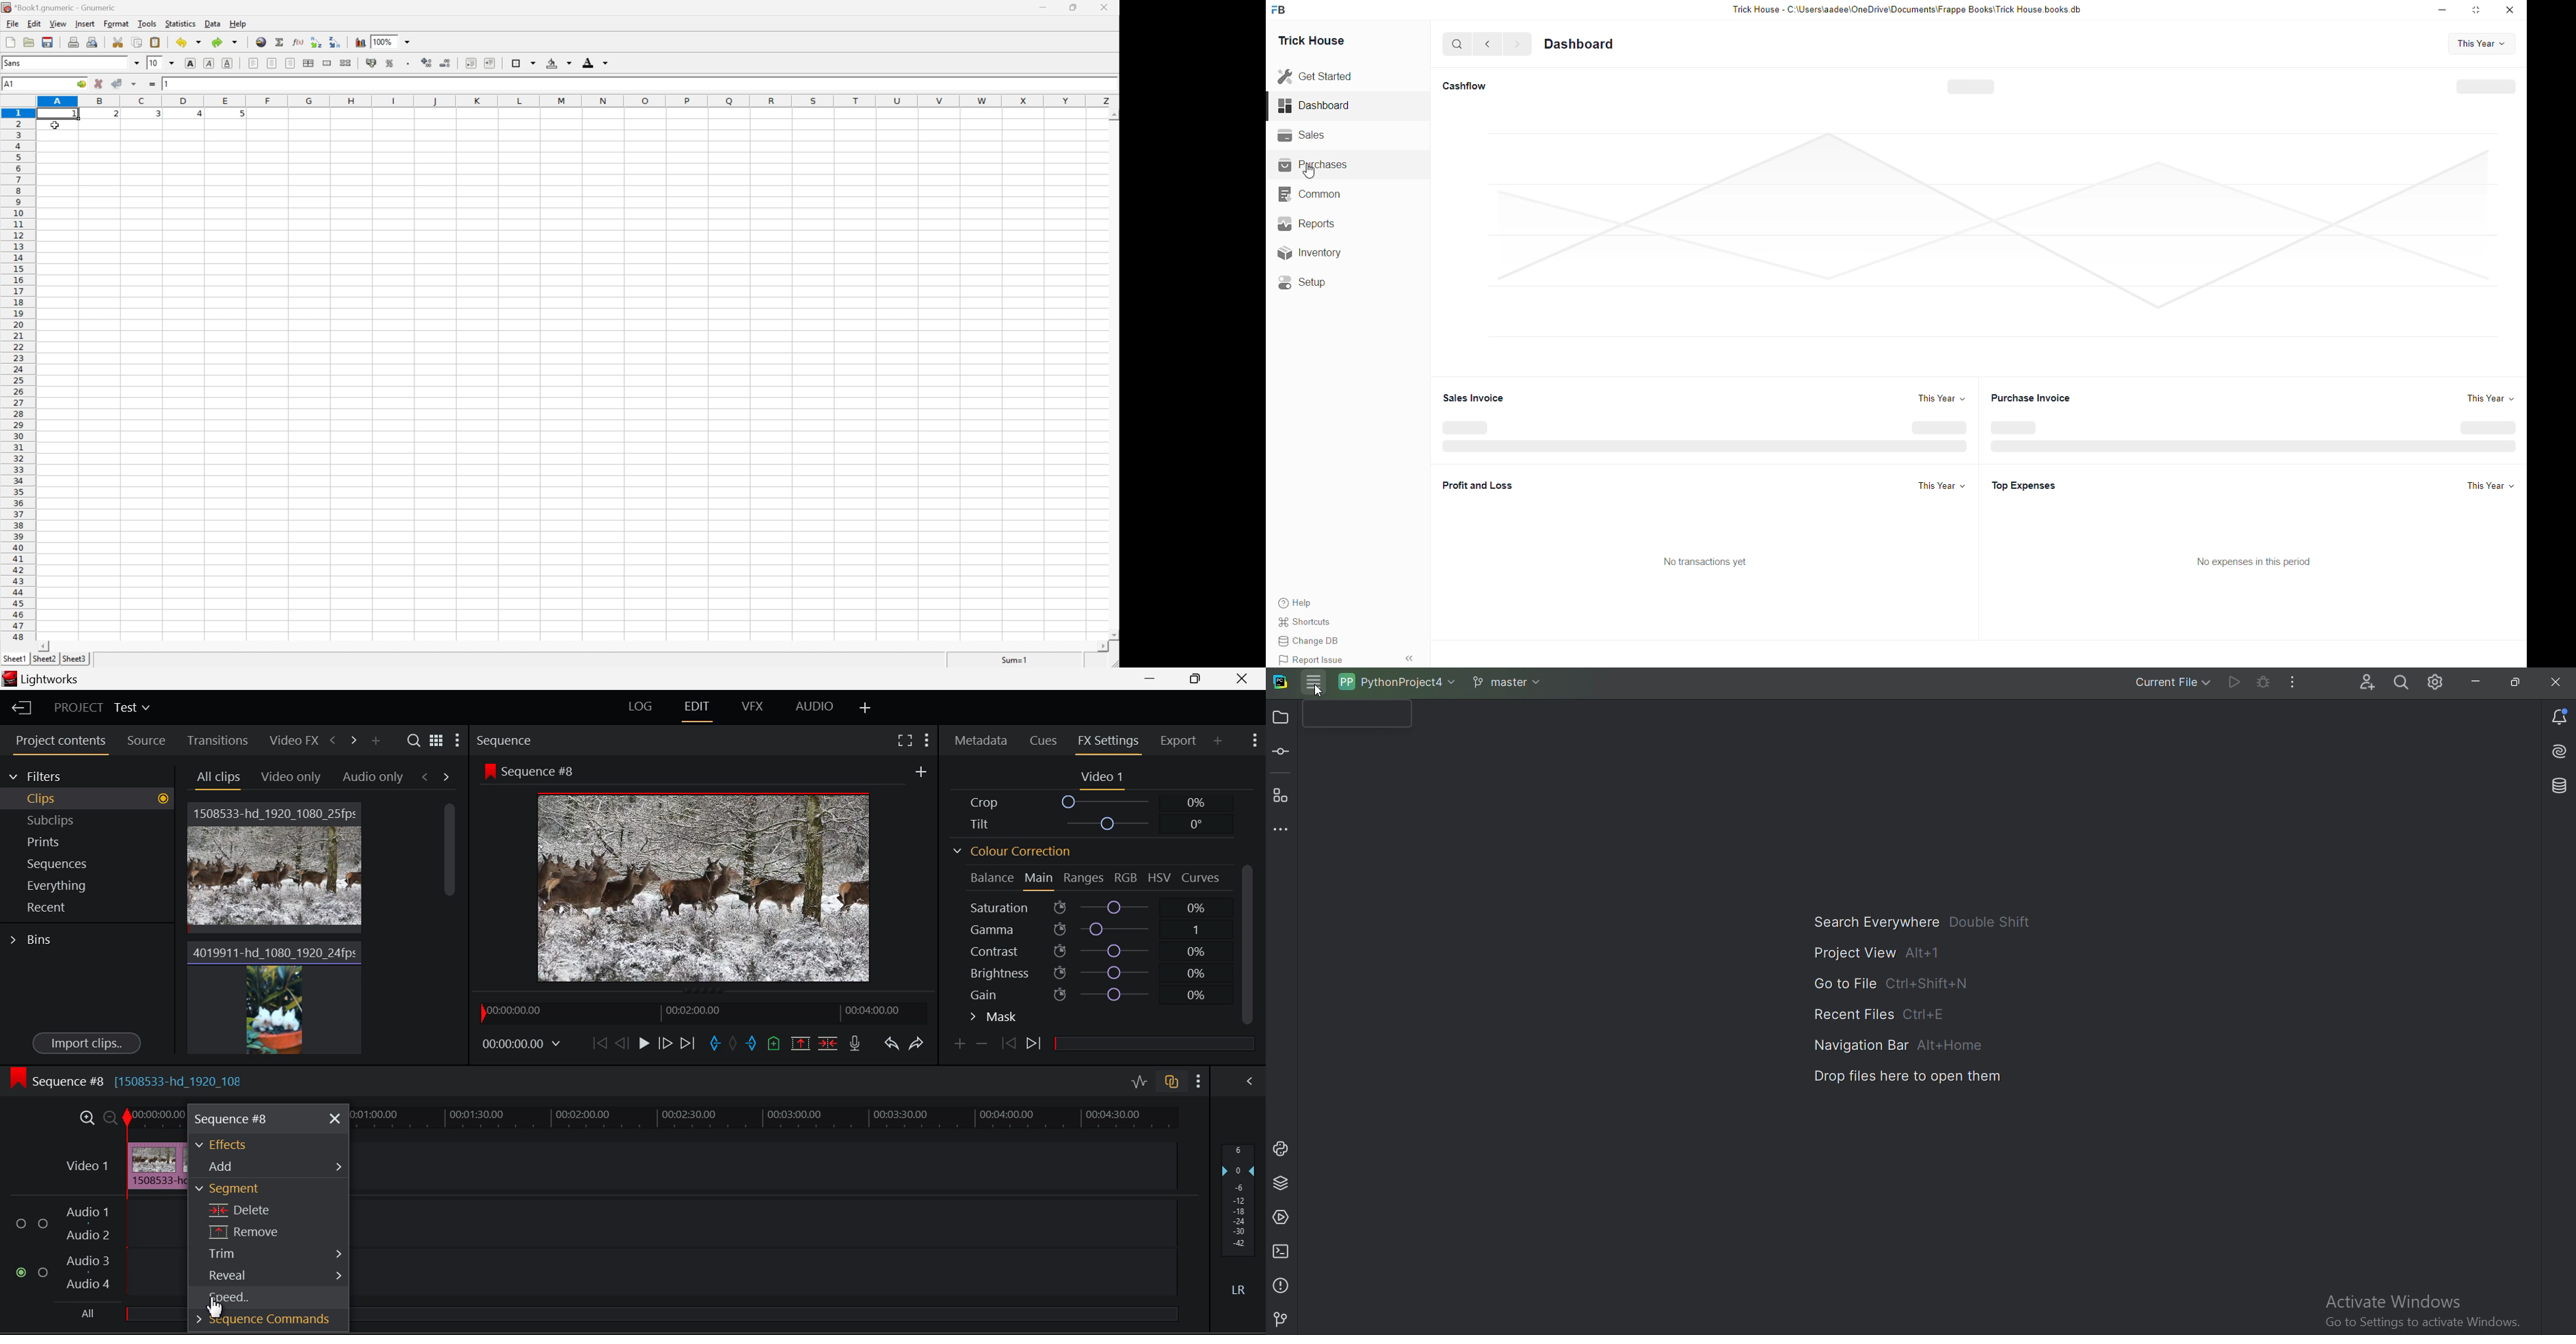 The height and width of the screenshot is (1344, 2576). What do you see at coordinates (1315, 601) in the screenshot?
I see ` Help` at bounding box center [1315, 601].